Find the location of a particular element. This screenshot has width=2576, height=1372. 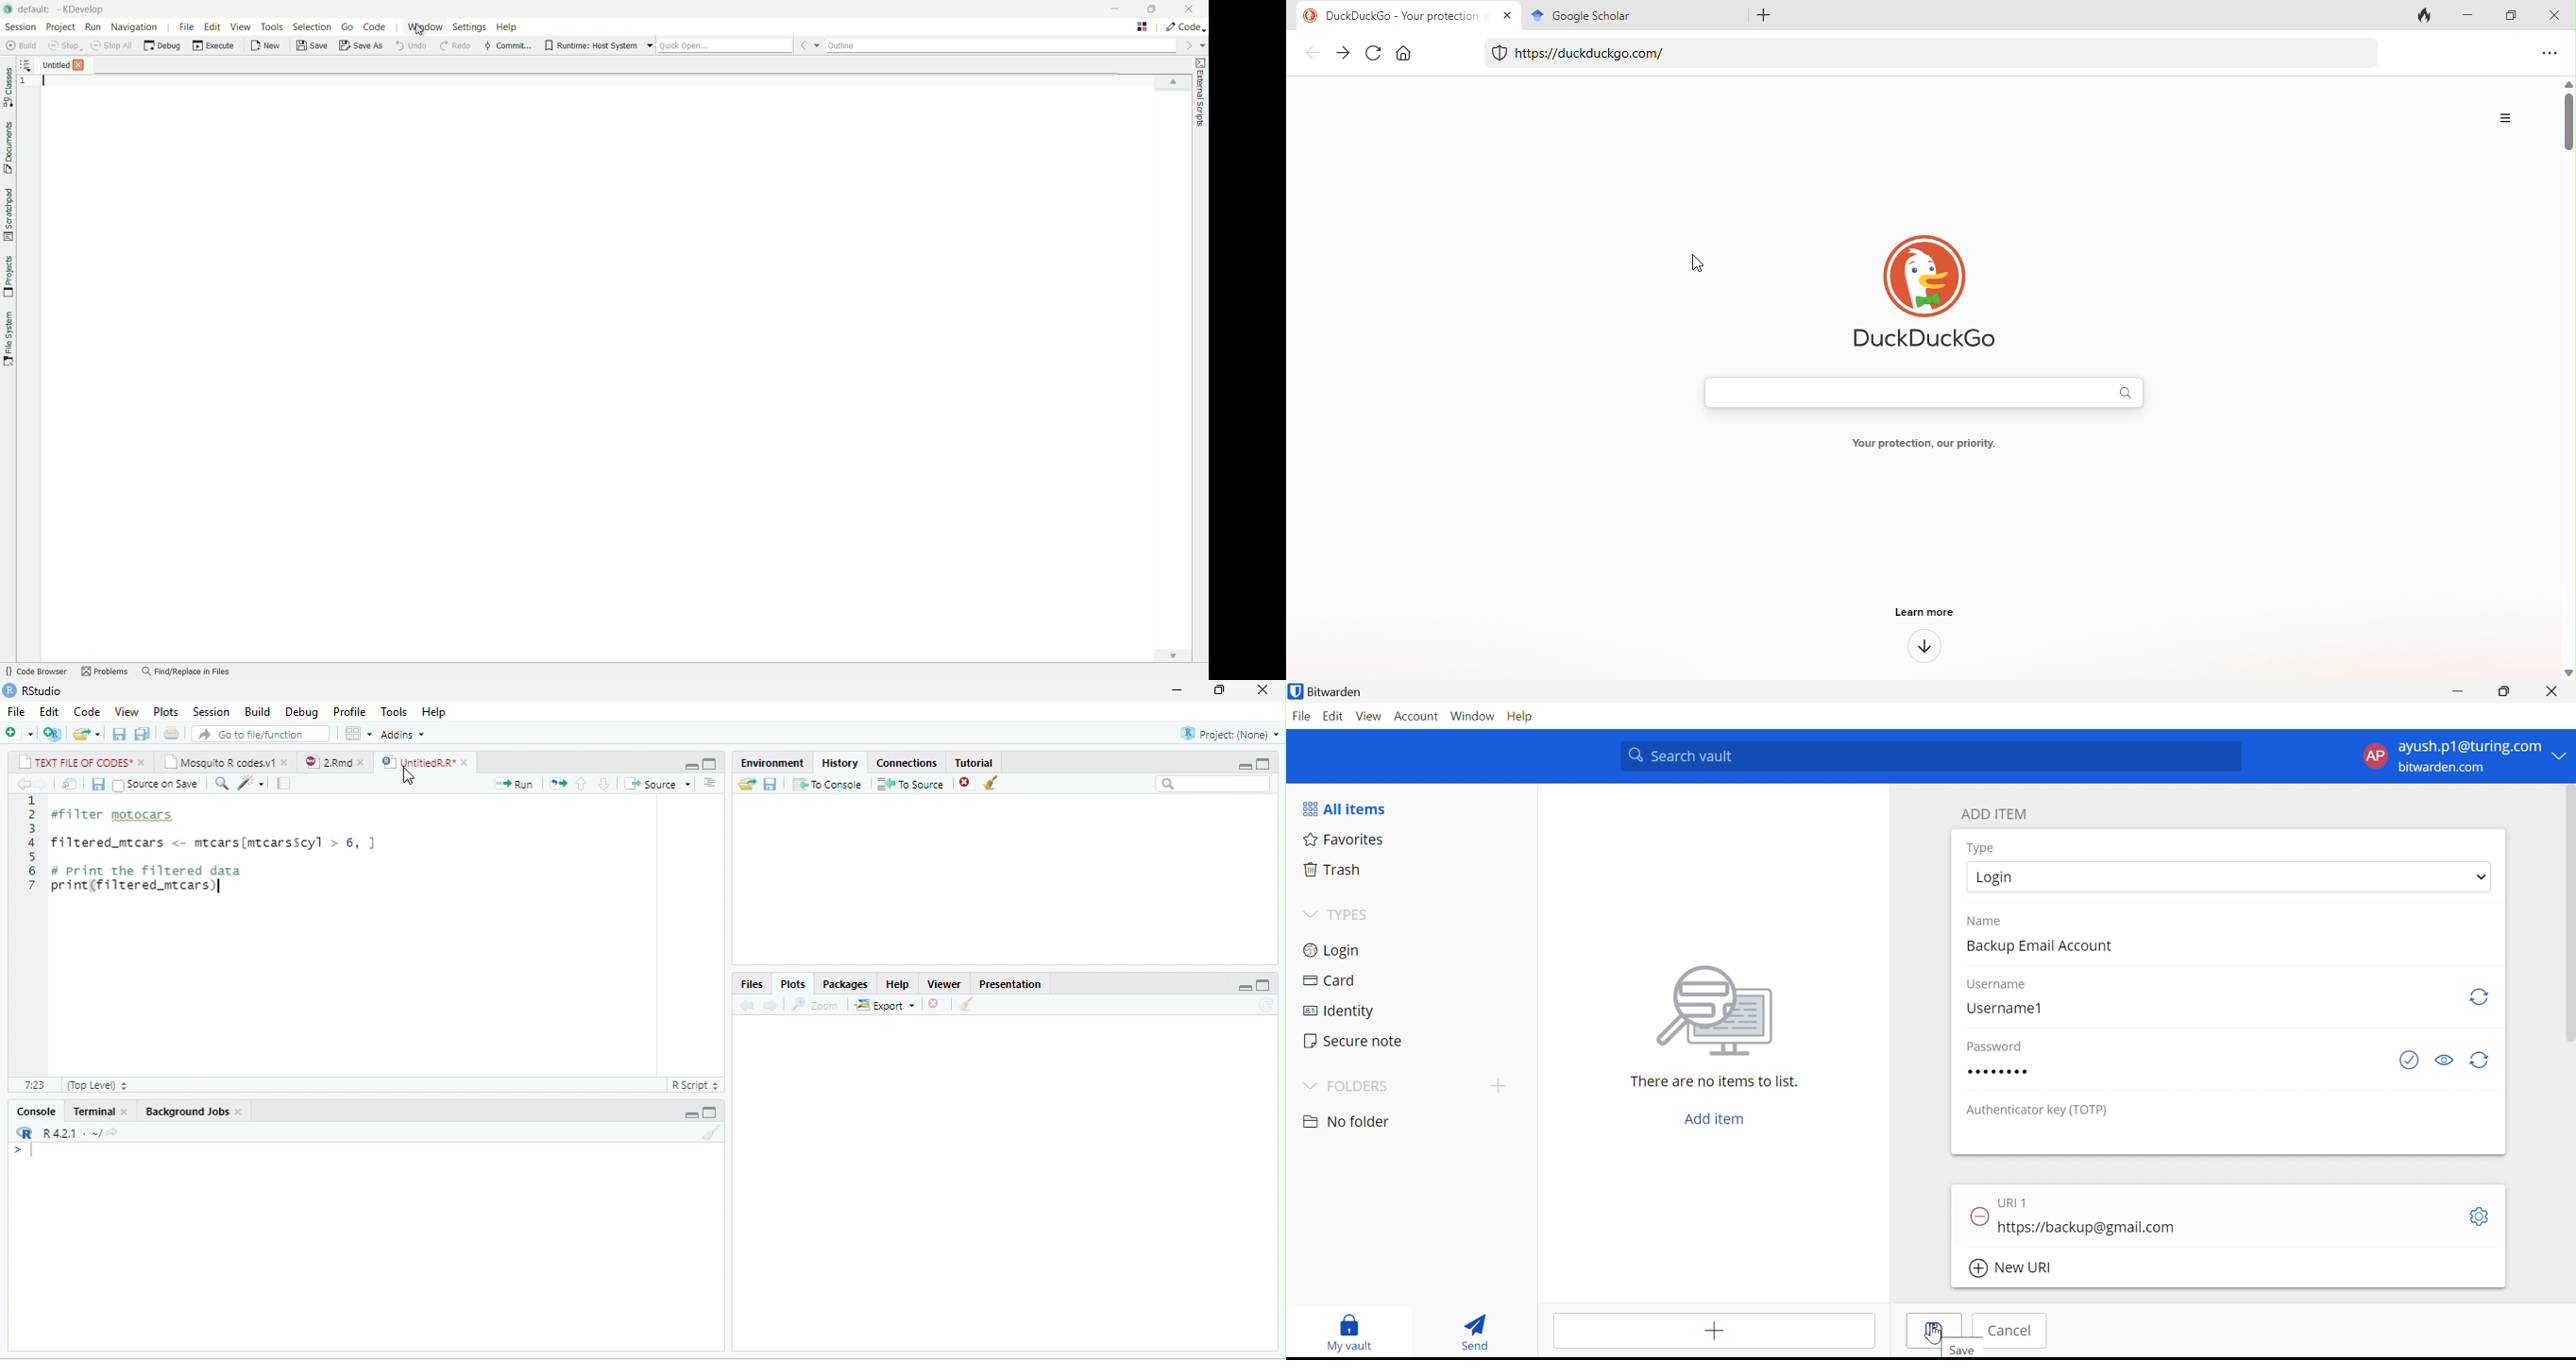

save is located at coordinates (98, 785).